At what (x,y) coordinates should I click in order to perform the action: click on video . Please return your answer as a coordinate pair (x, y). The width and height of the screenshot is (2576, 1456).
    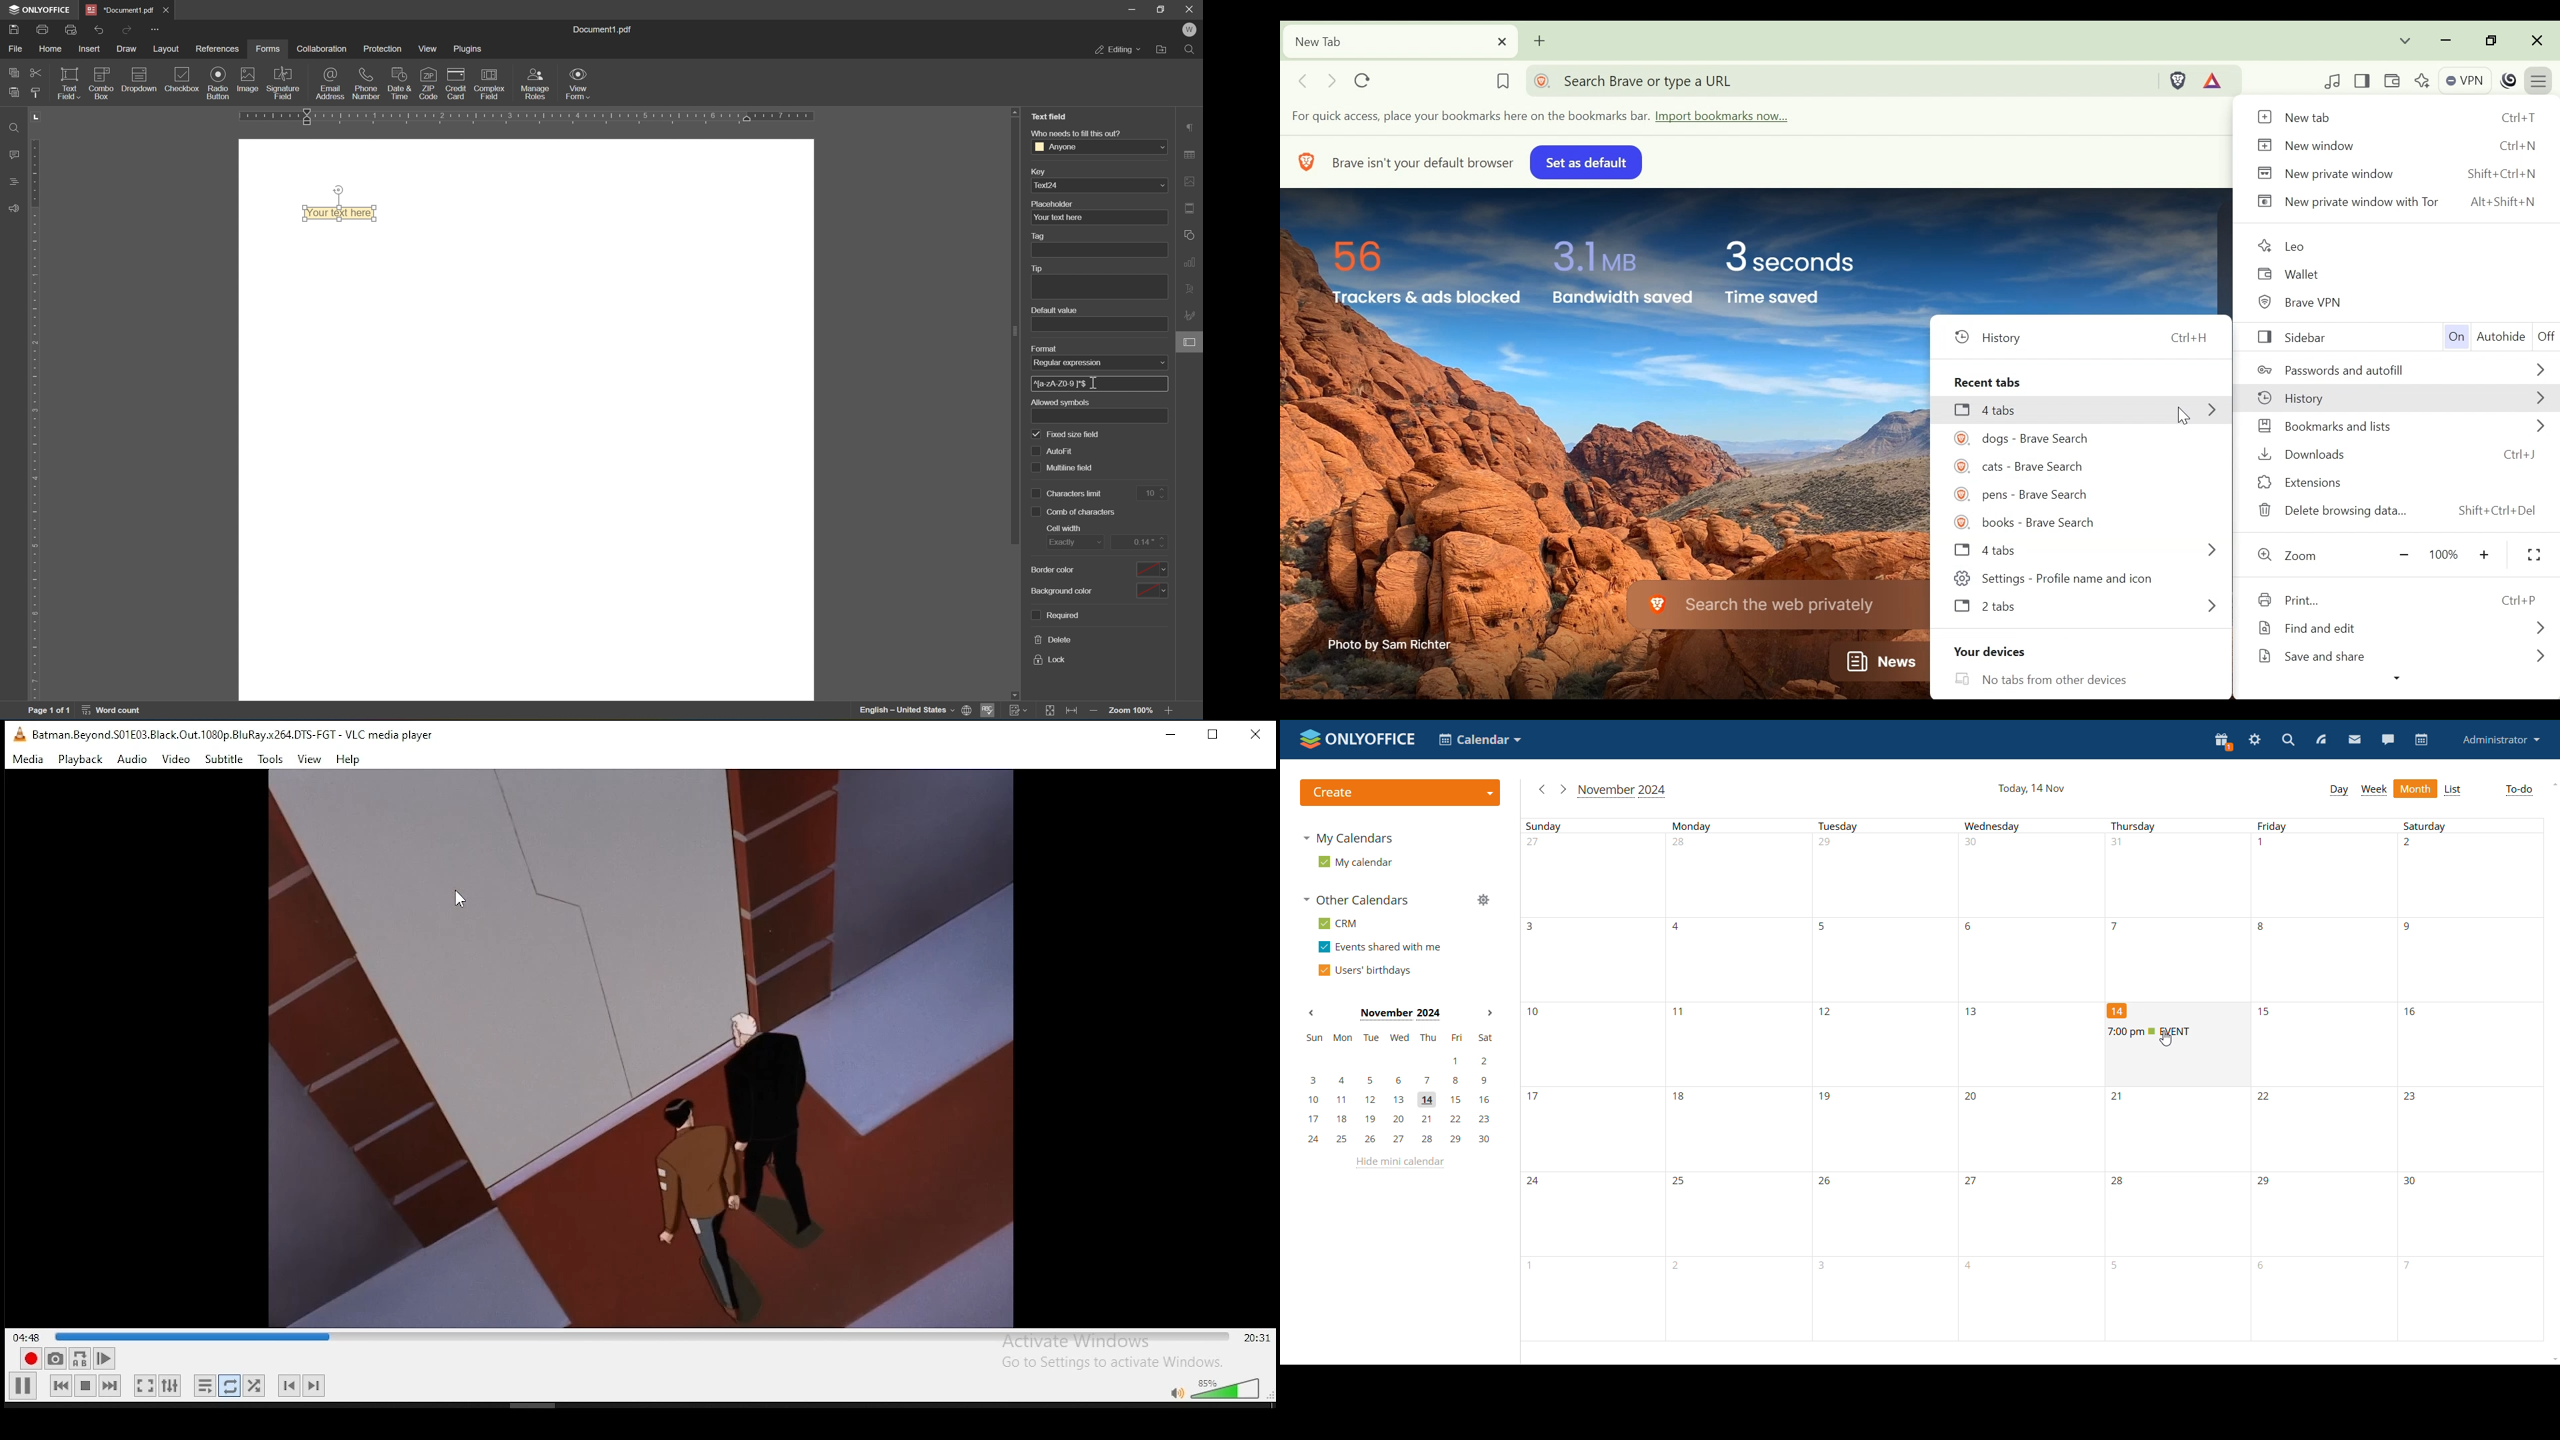
    Looking at the image, I should click on (607, 1050).